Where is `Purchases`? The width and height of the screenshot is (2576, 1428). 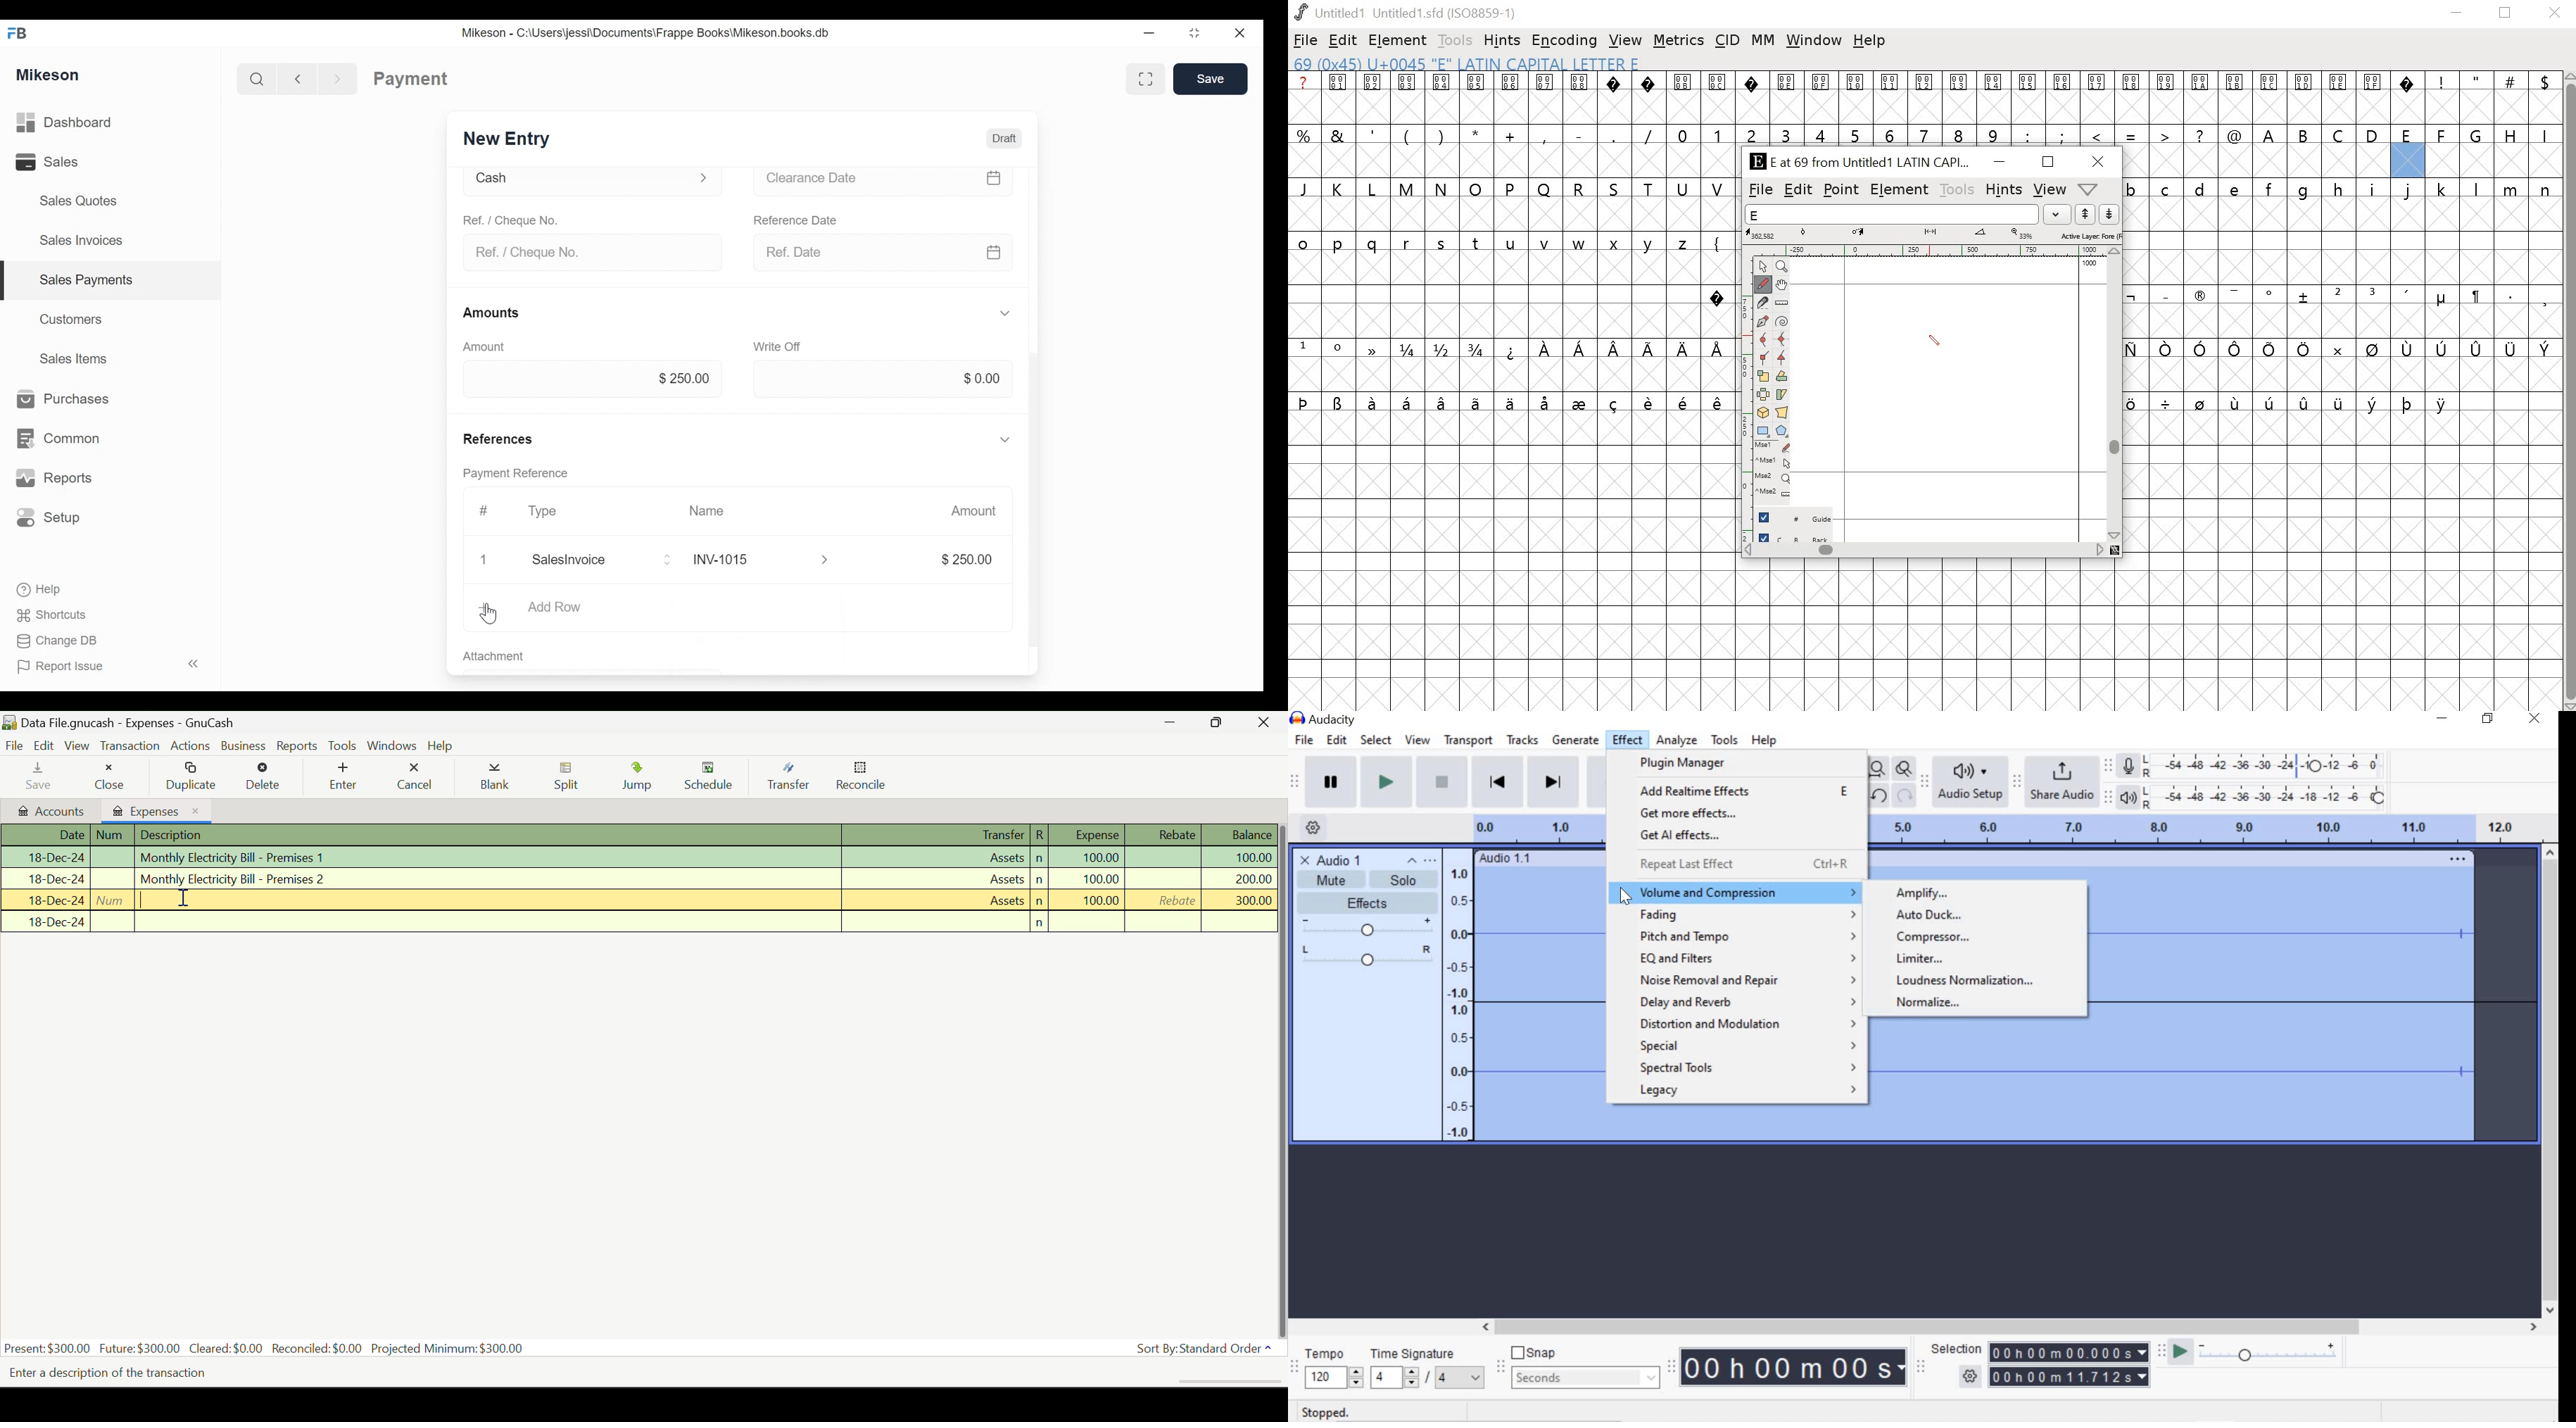 Purchases is located at coordinates (63, 399).